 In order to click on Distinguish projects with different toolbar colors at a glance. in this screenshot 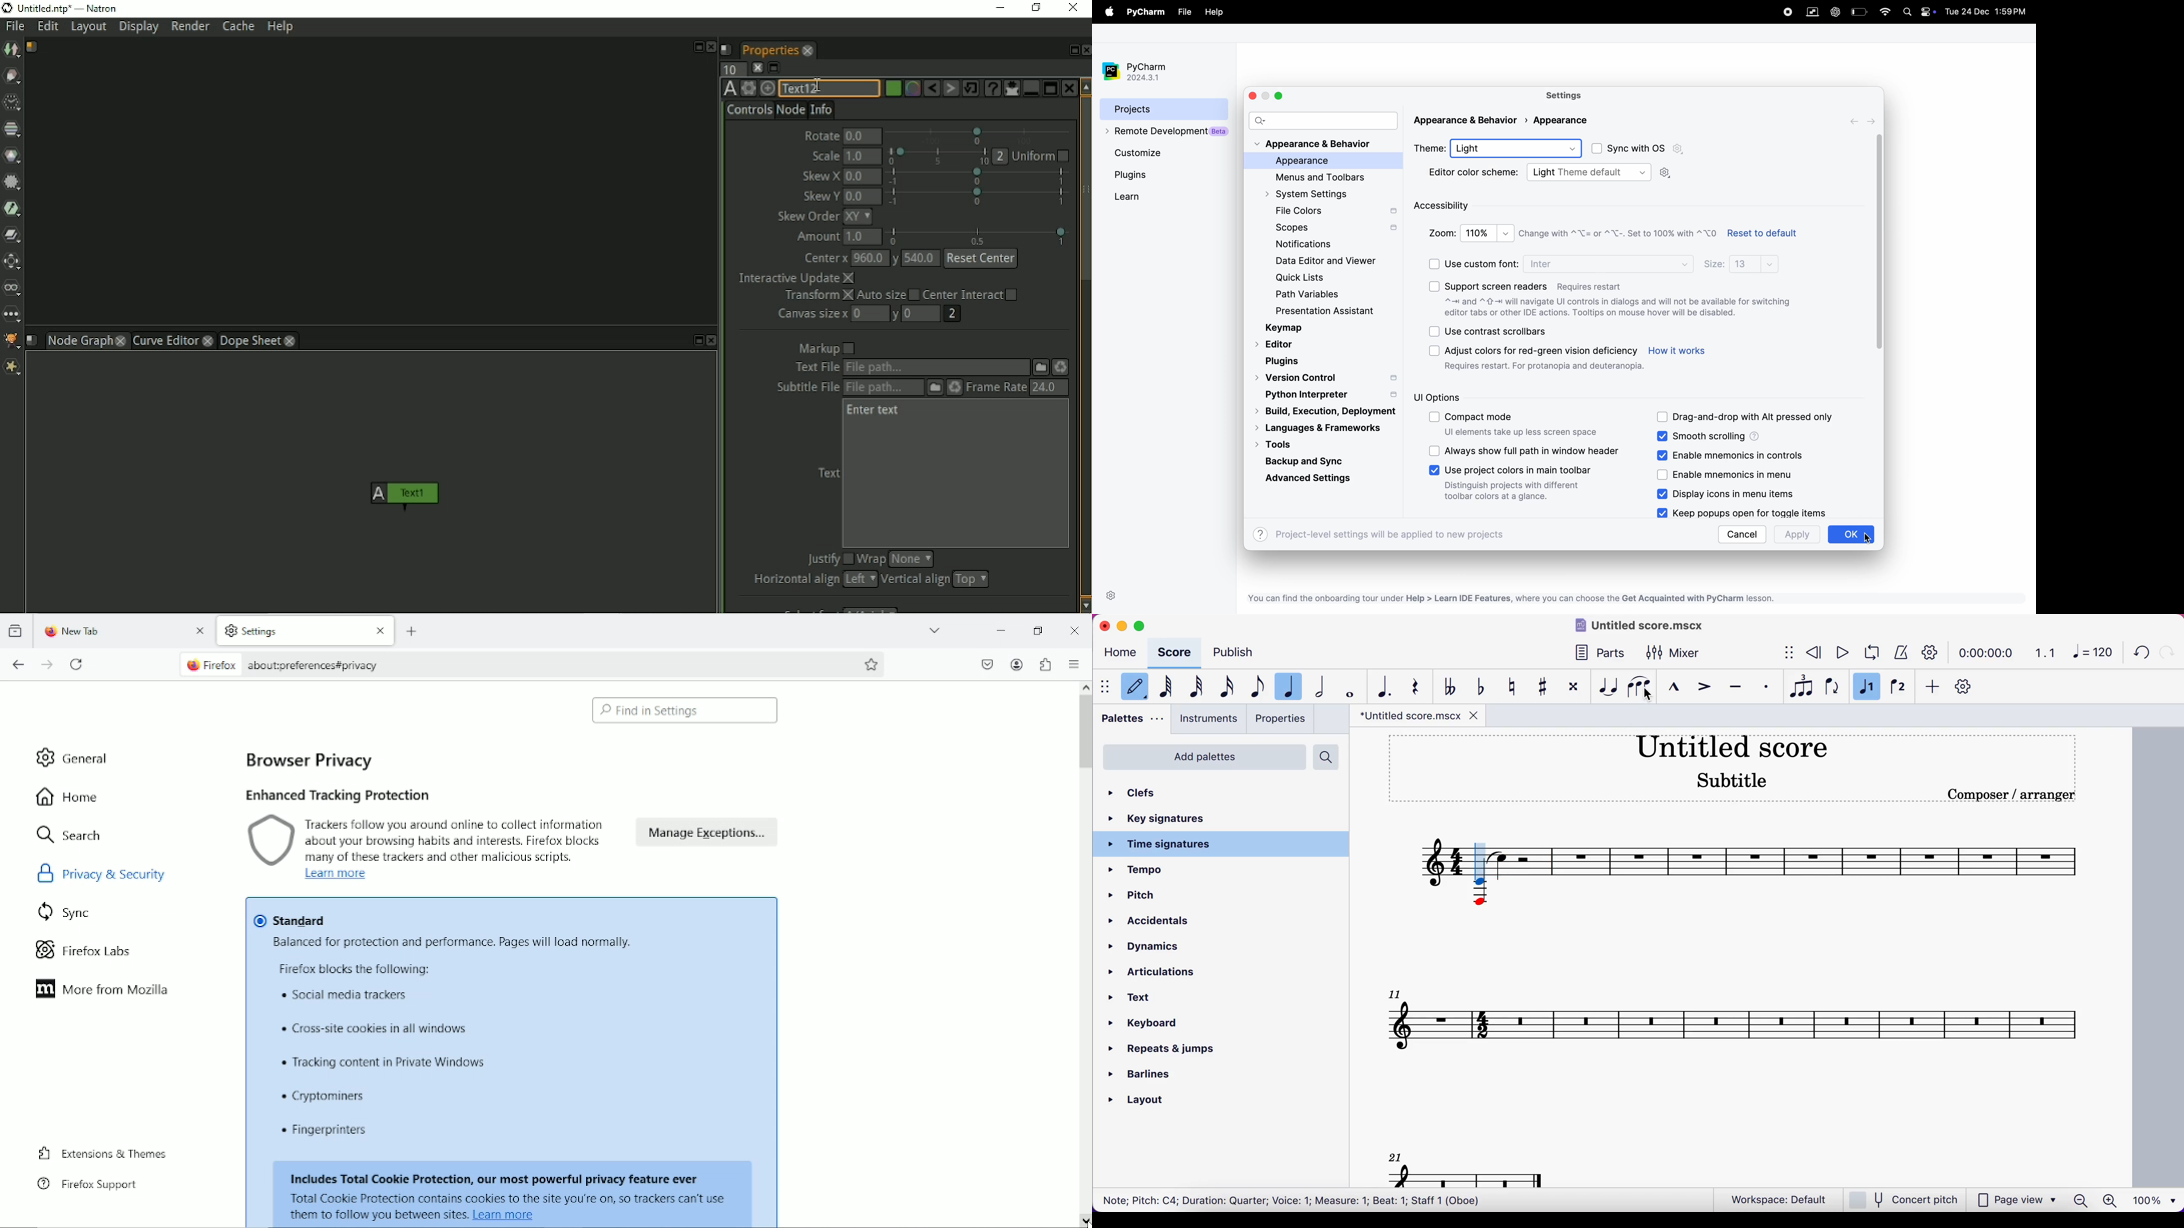, I will do `click(1509, 493)`.